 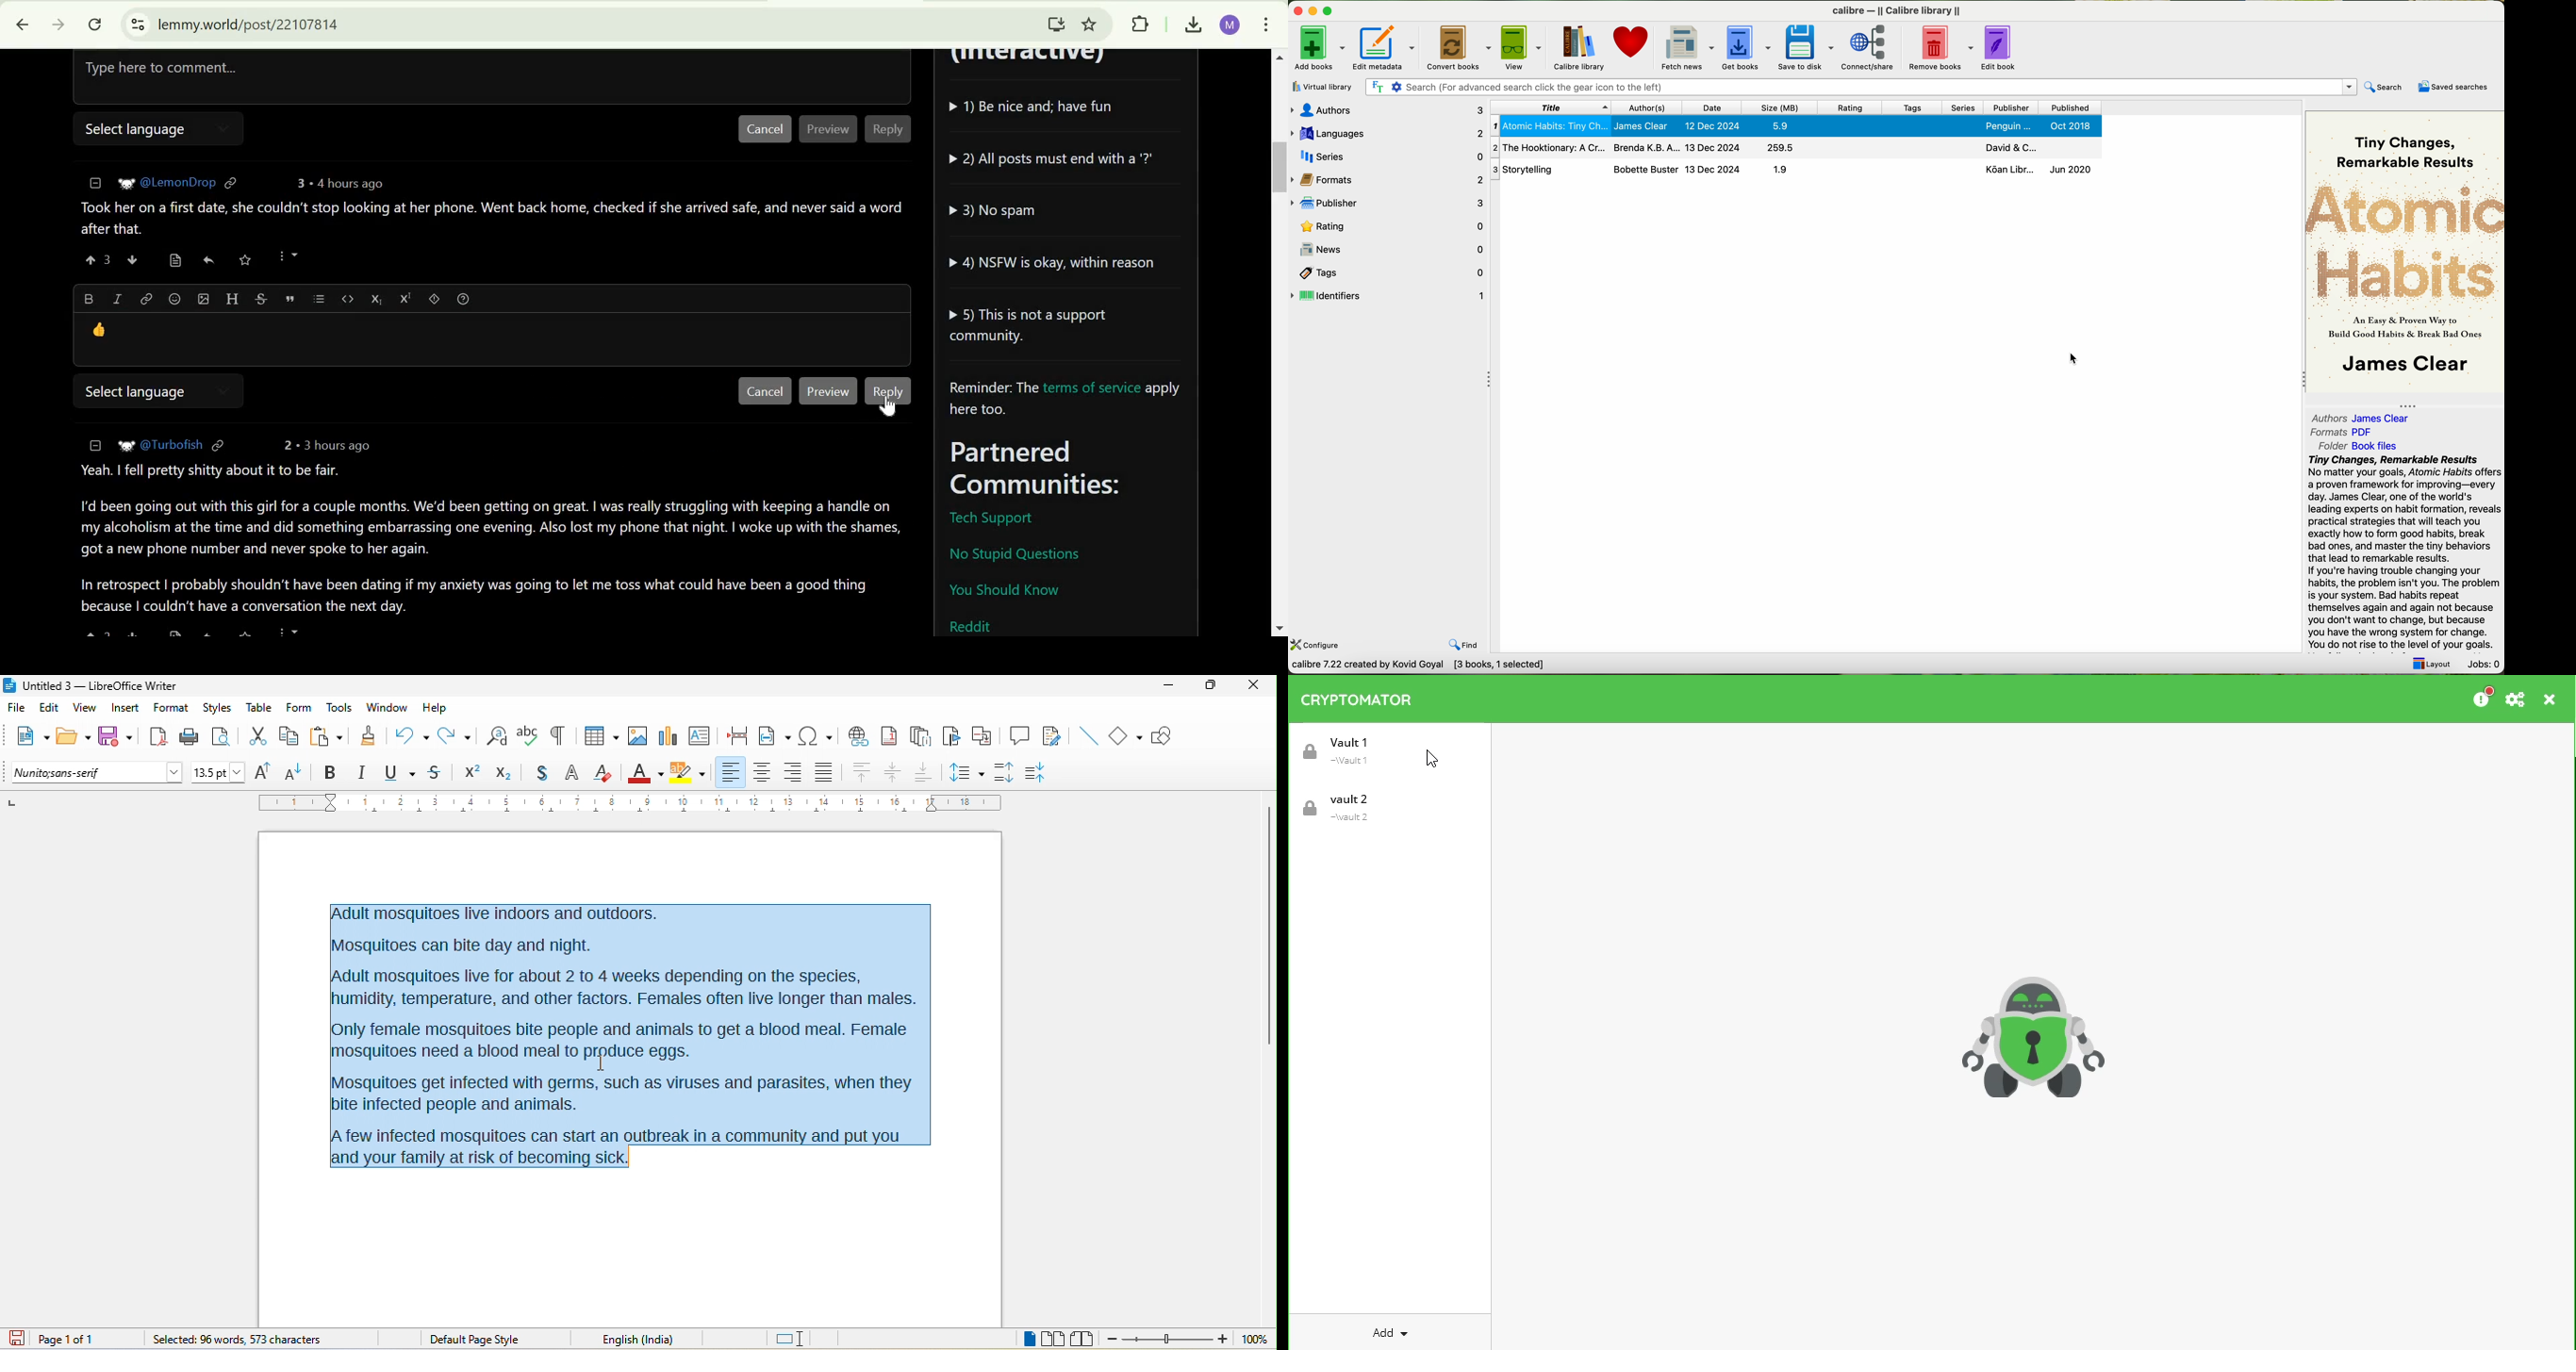 I want to click on Superscript, so click(x=469, y=774).